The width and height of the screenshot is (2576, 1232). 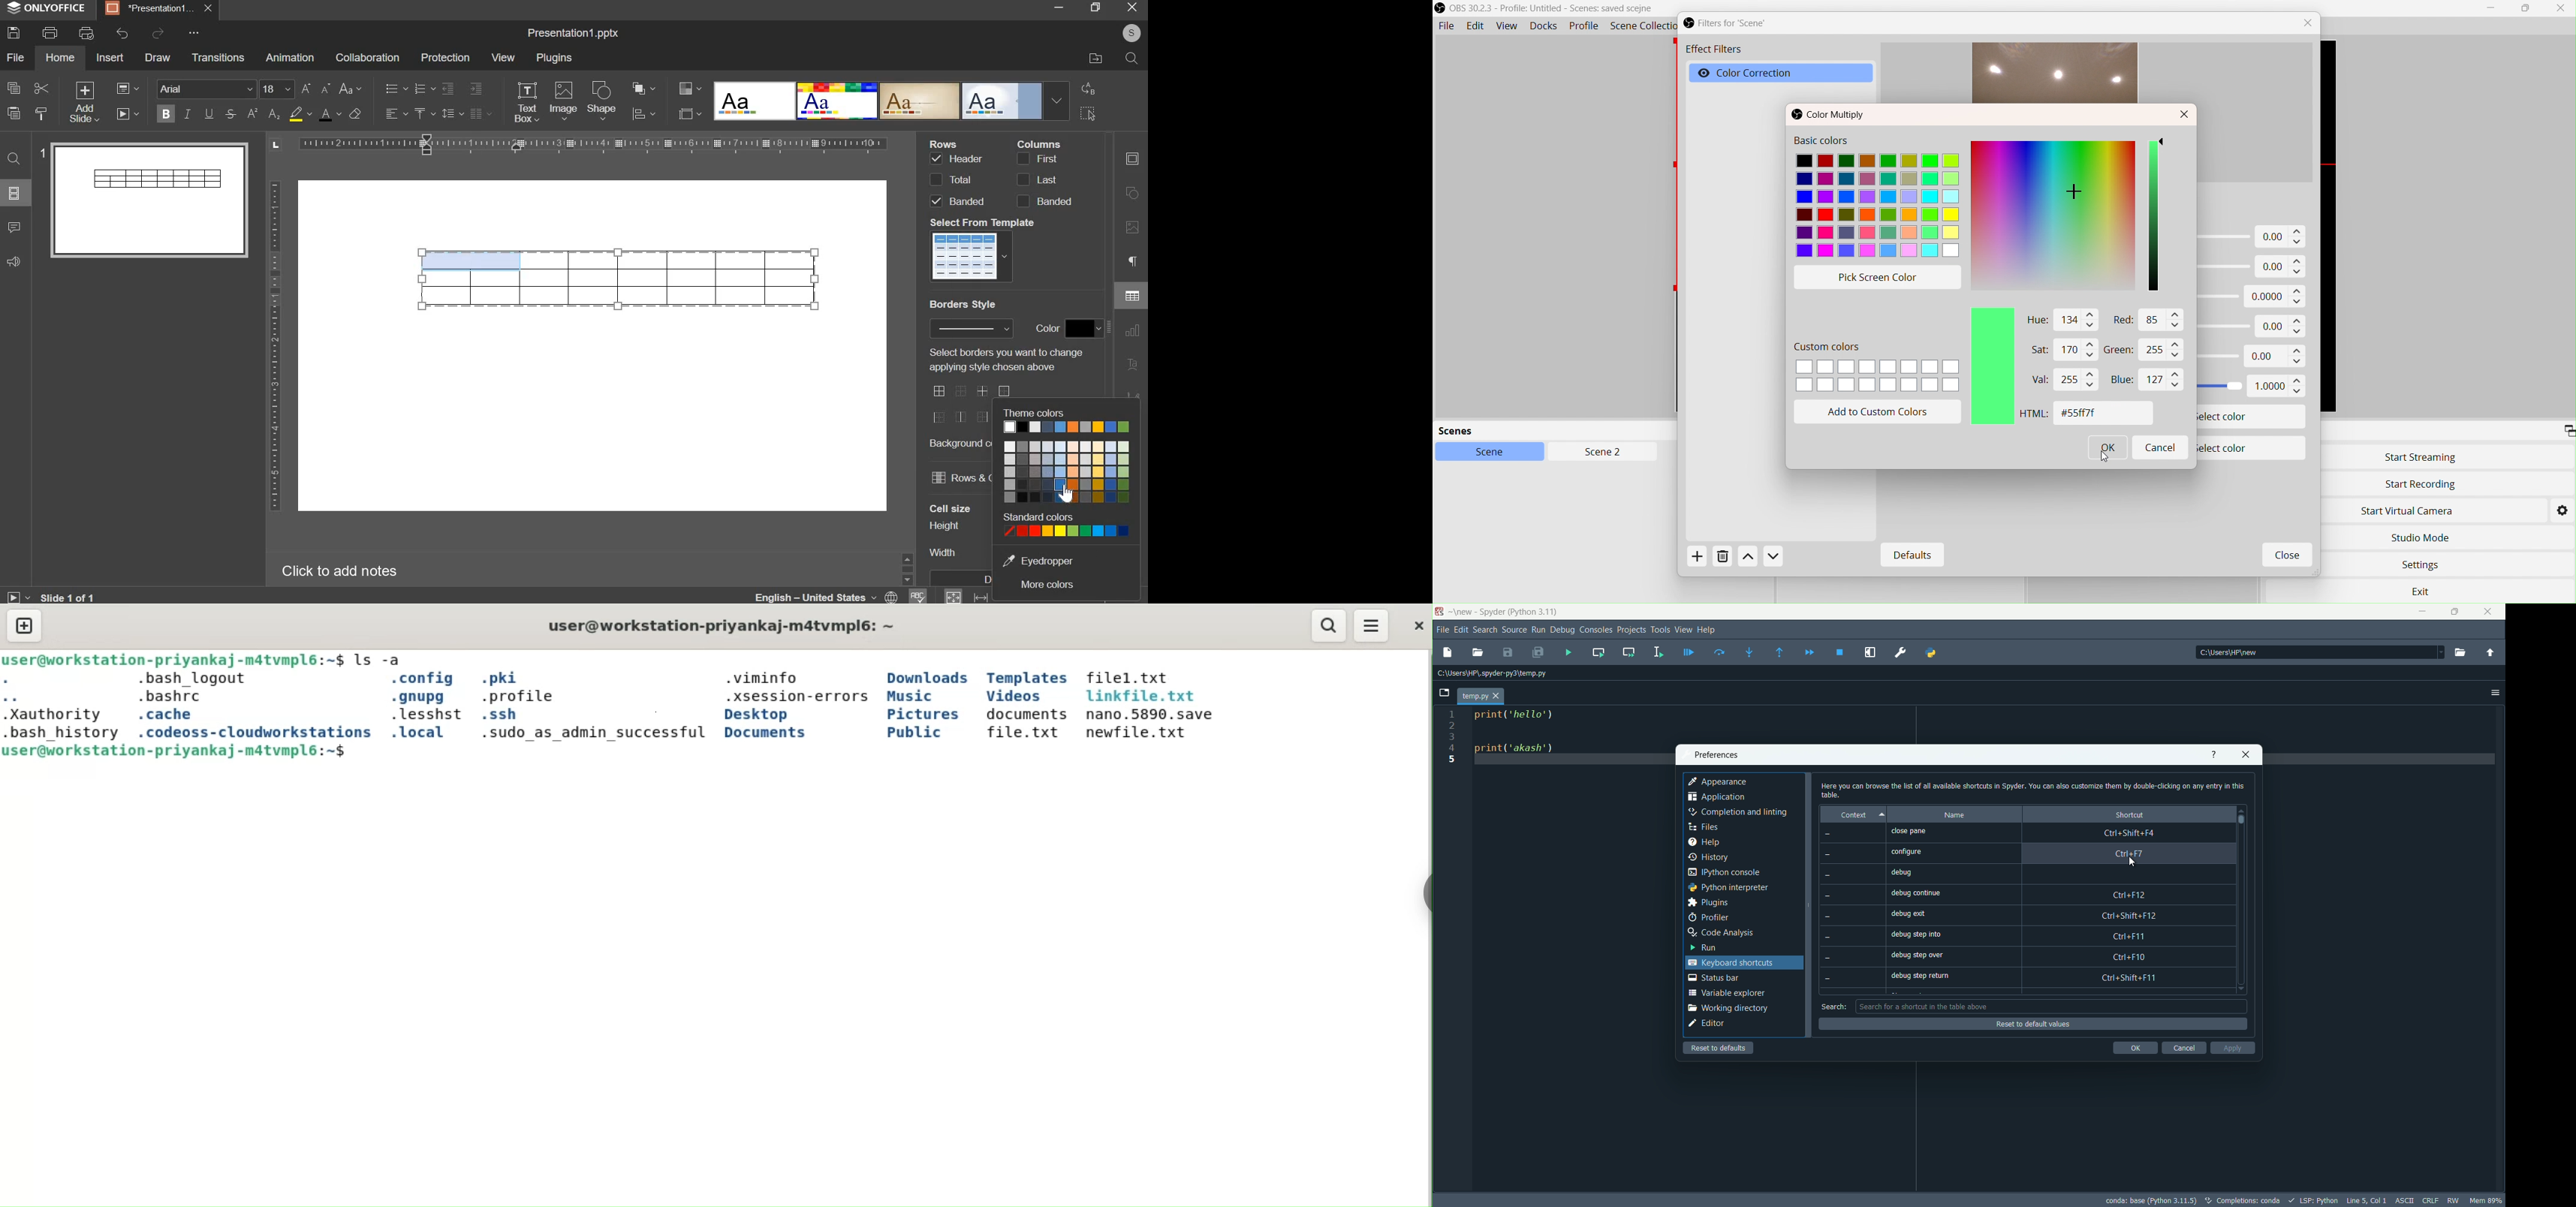 I want to click on edit menu, so click(x=1461, y=630).